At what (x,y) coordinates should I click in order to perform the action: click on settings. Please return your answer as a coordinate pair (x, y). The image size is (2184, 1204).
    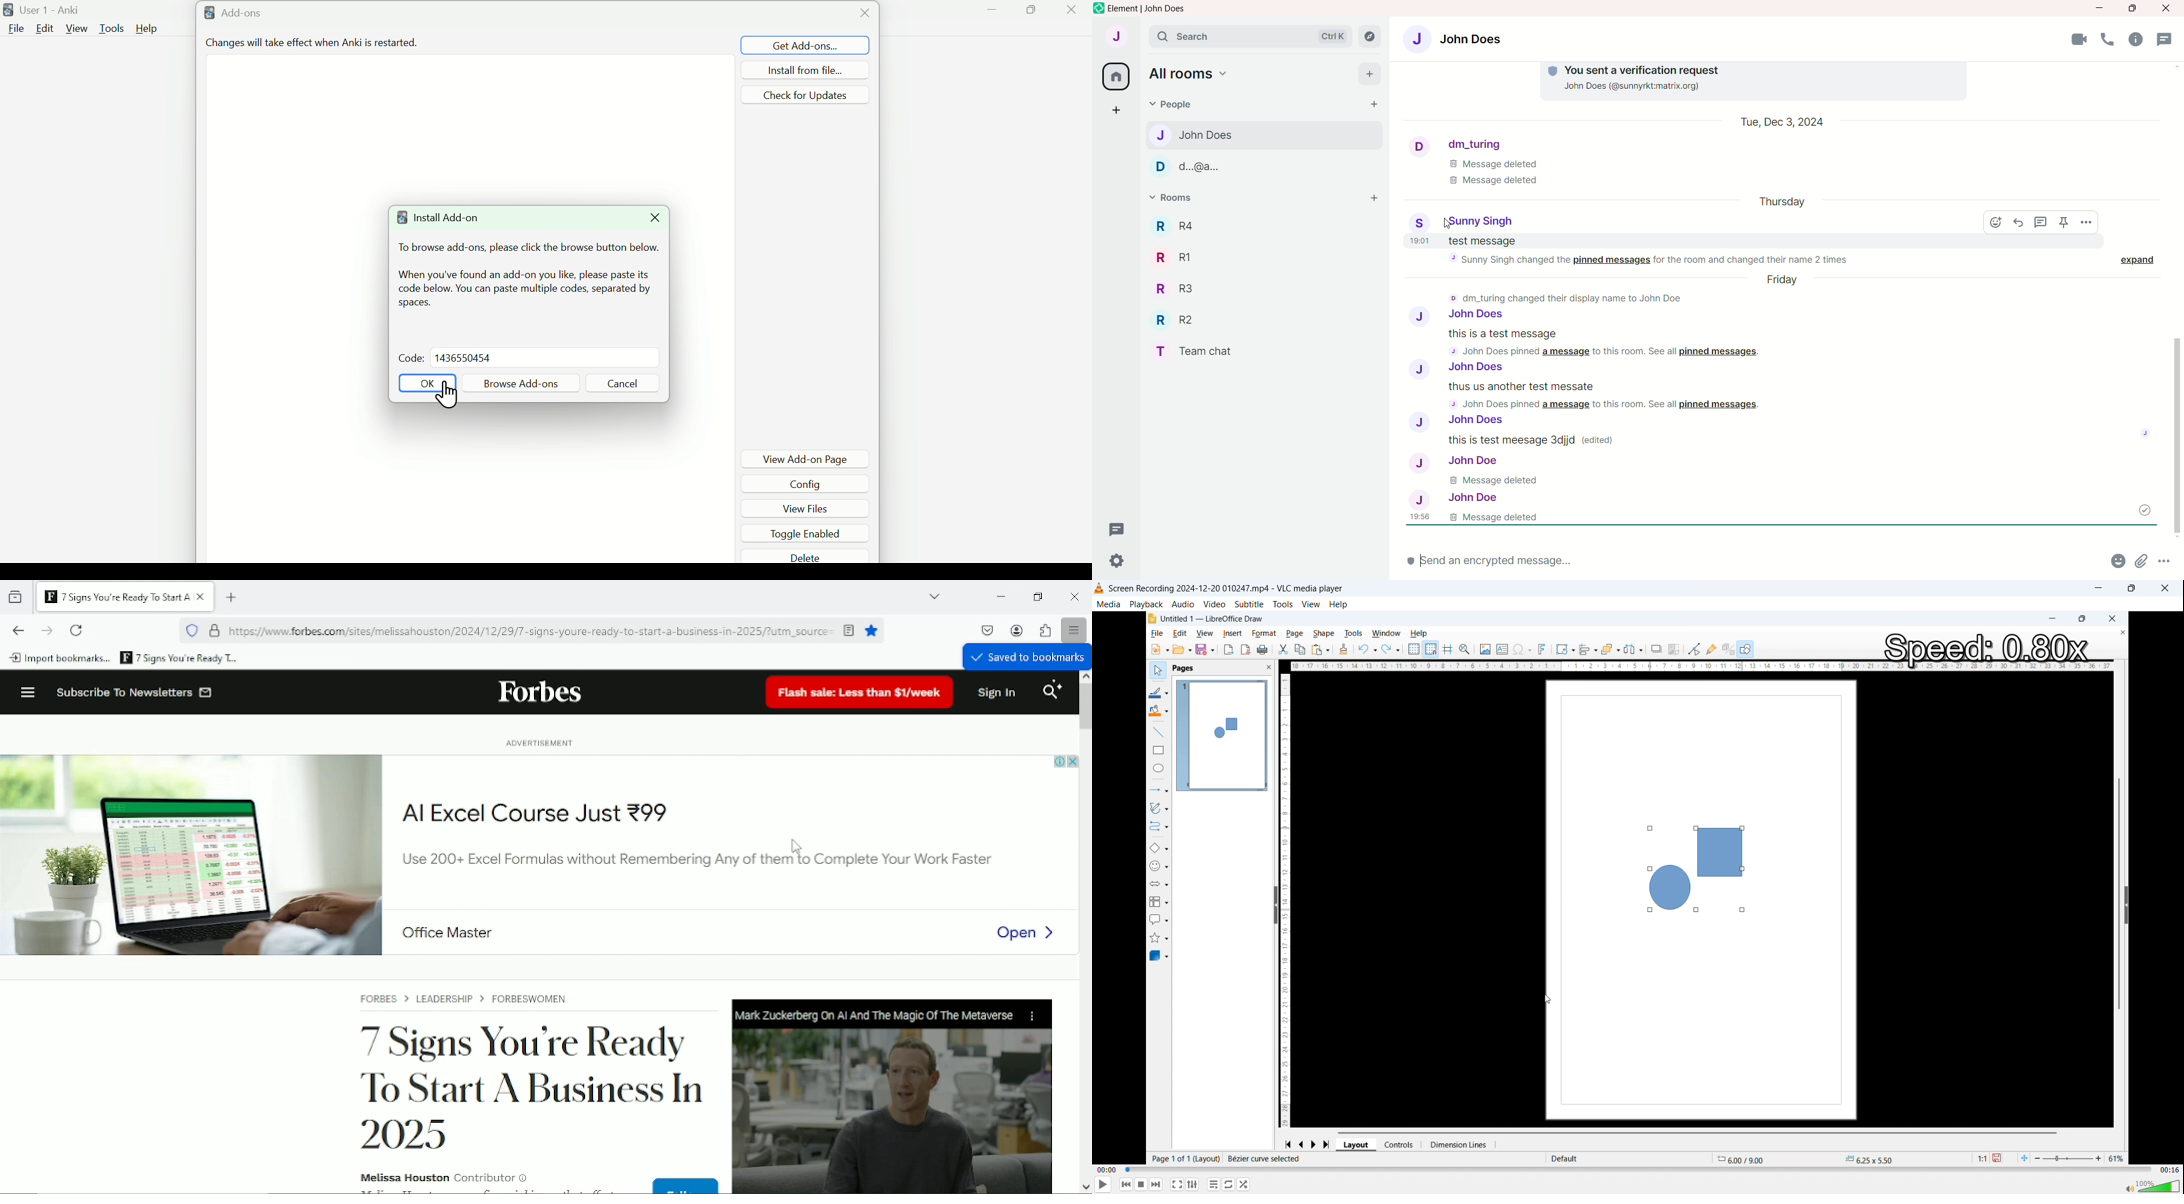
    Looking at the image, I should click on (1112, 562).